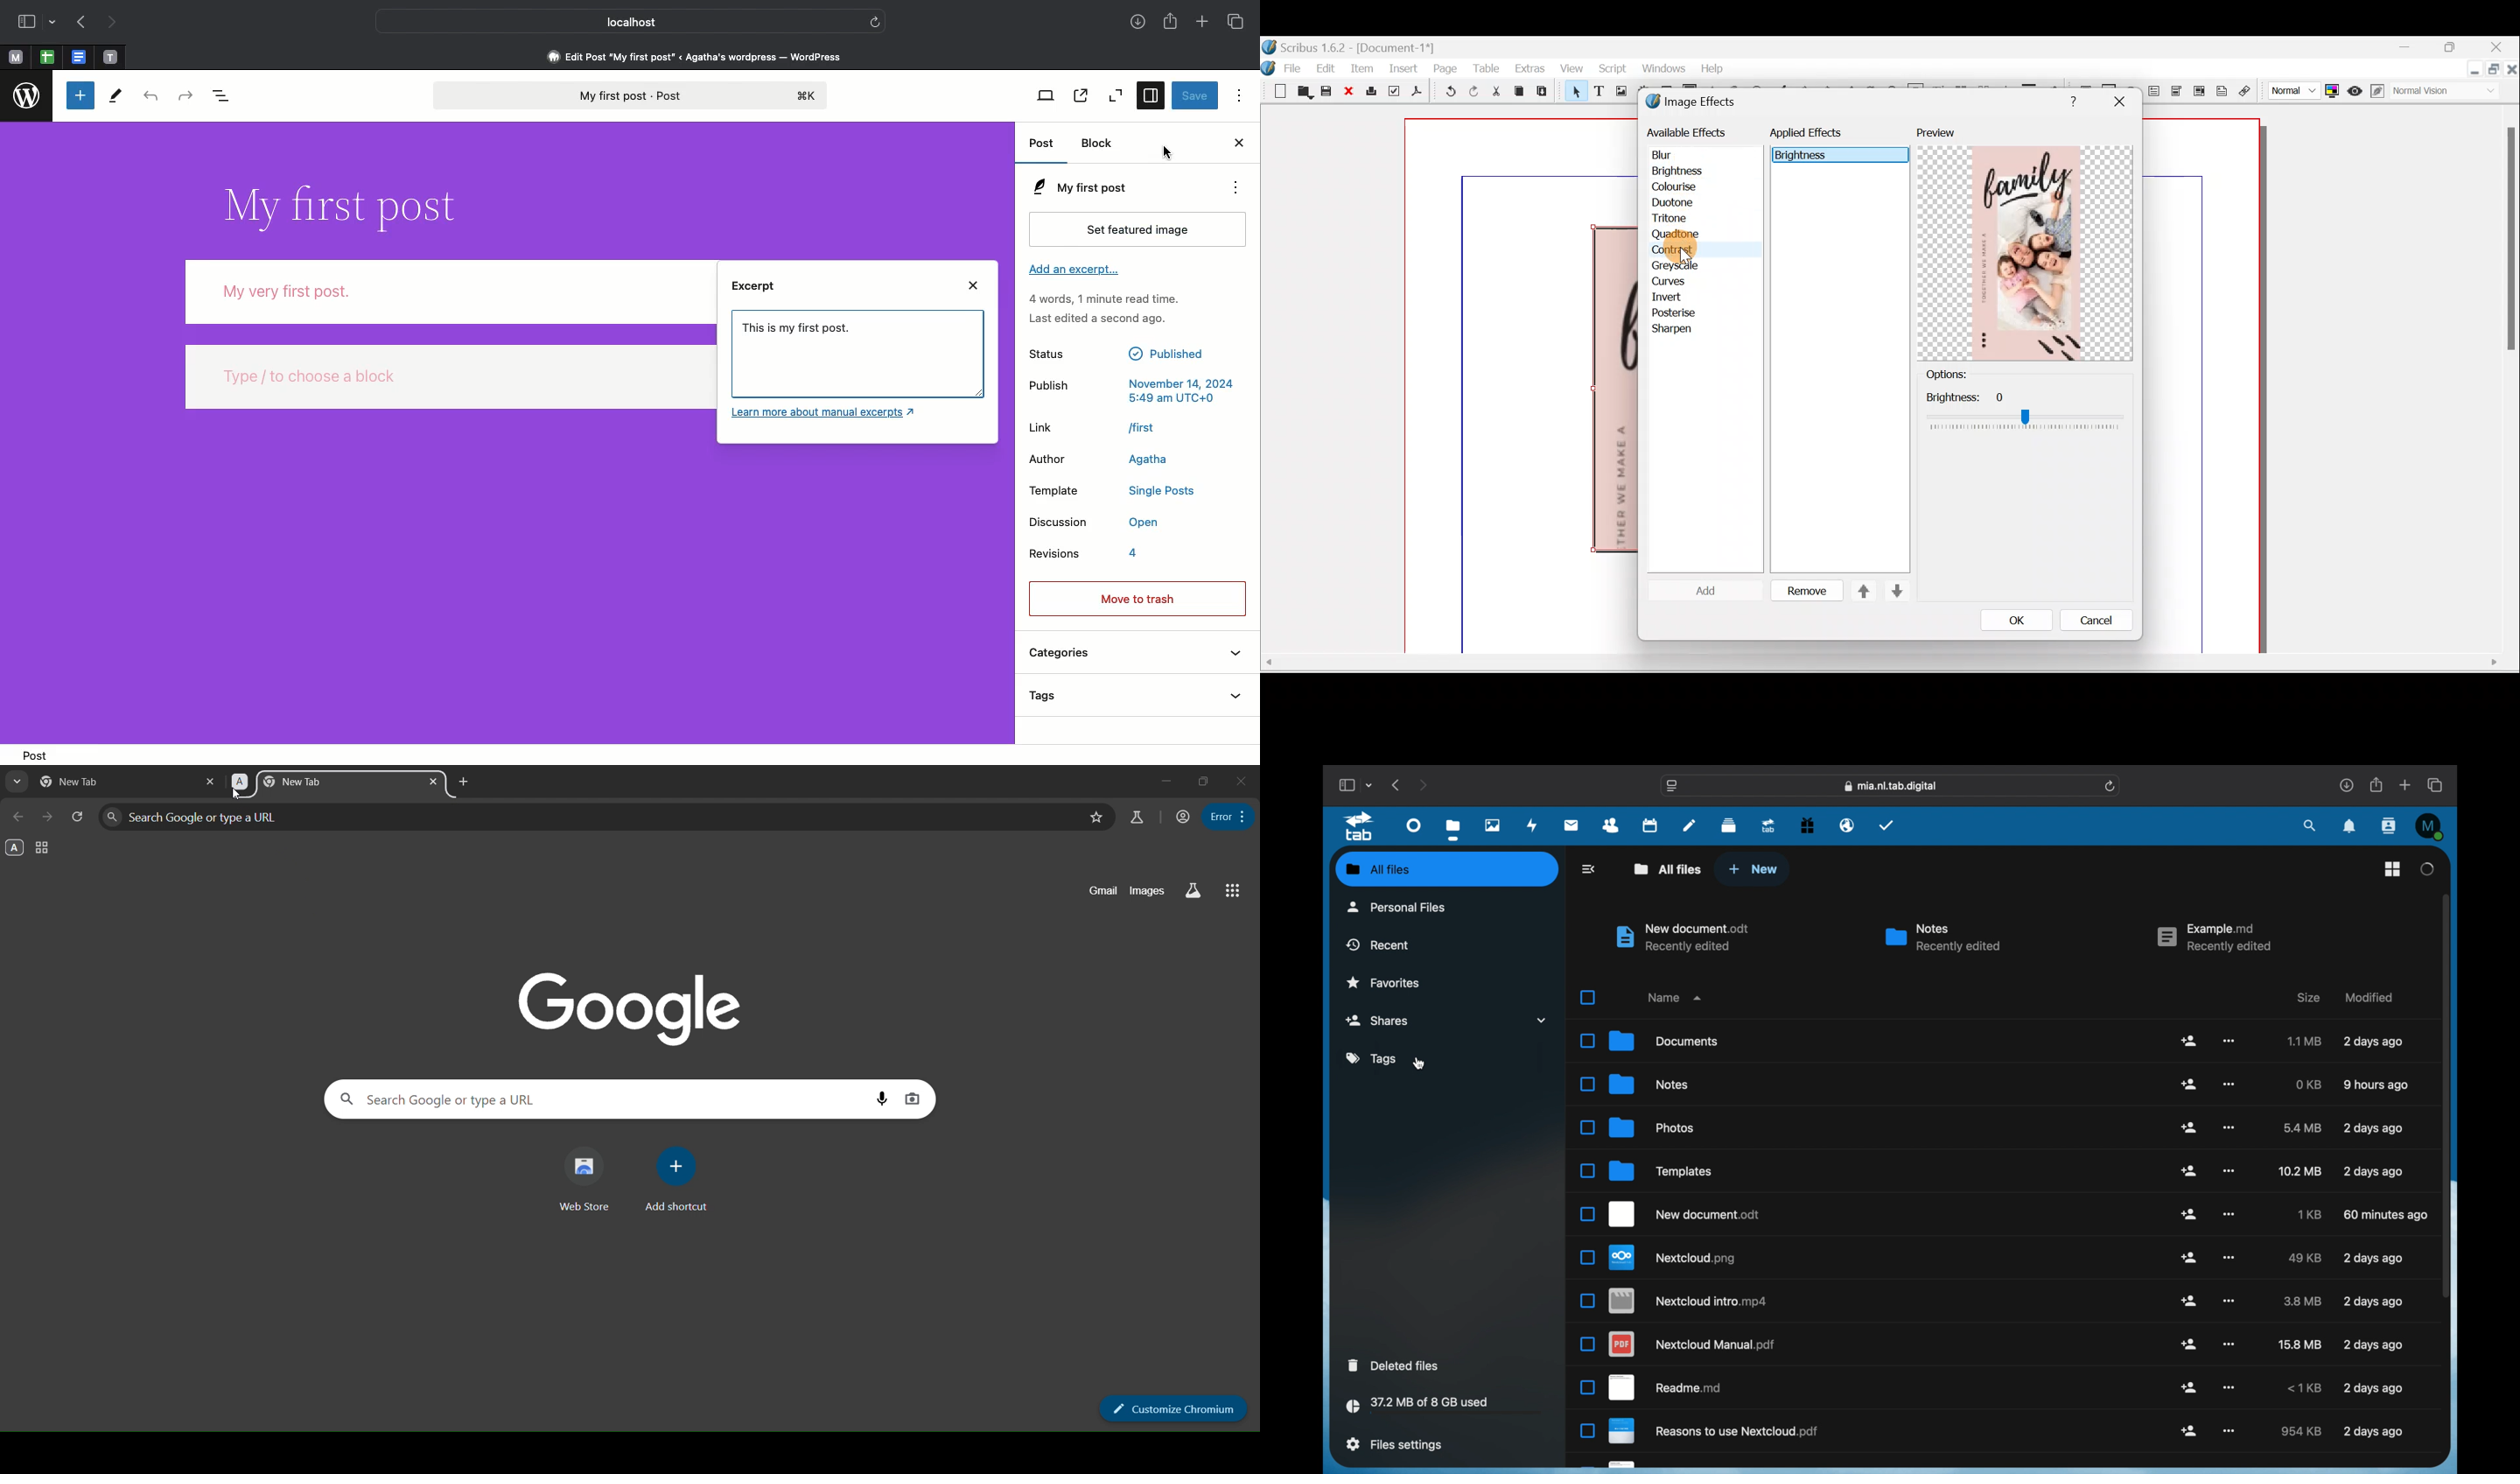 The height and width of the screenshot is (1484, 2520). I want to click on Options, so click(1968, 375).